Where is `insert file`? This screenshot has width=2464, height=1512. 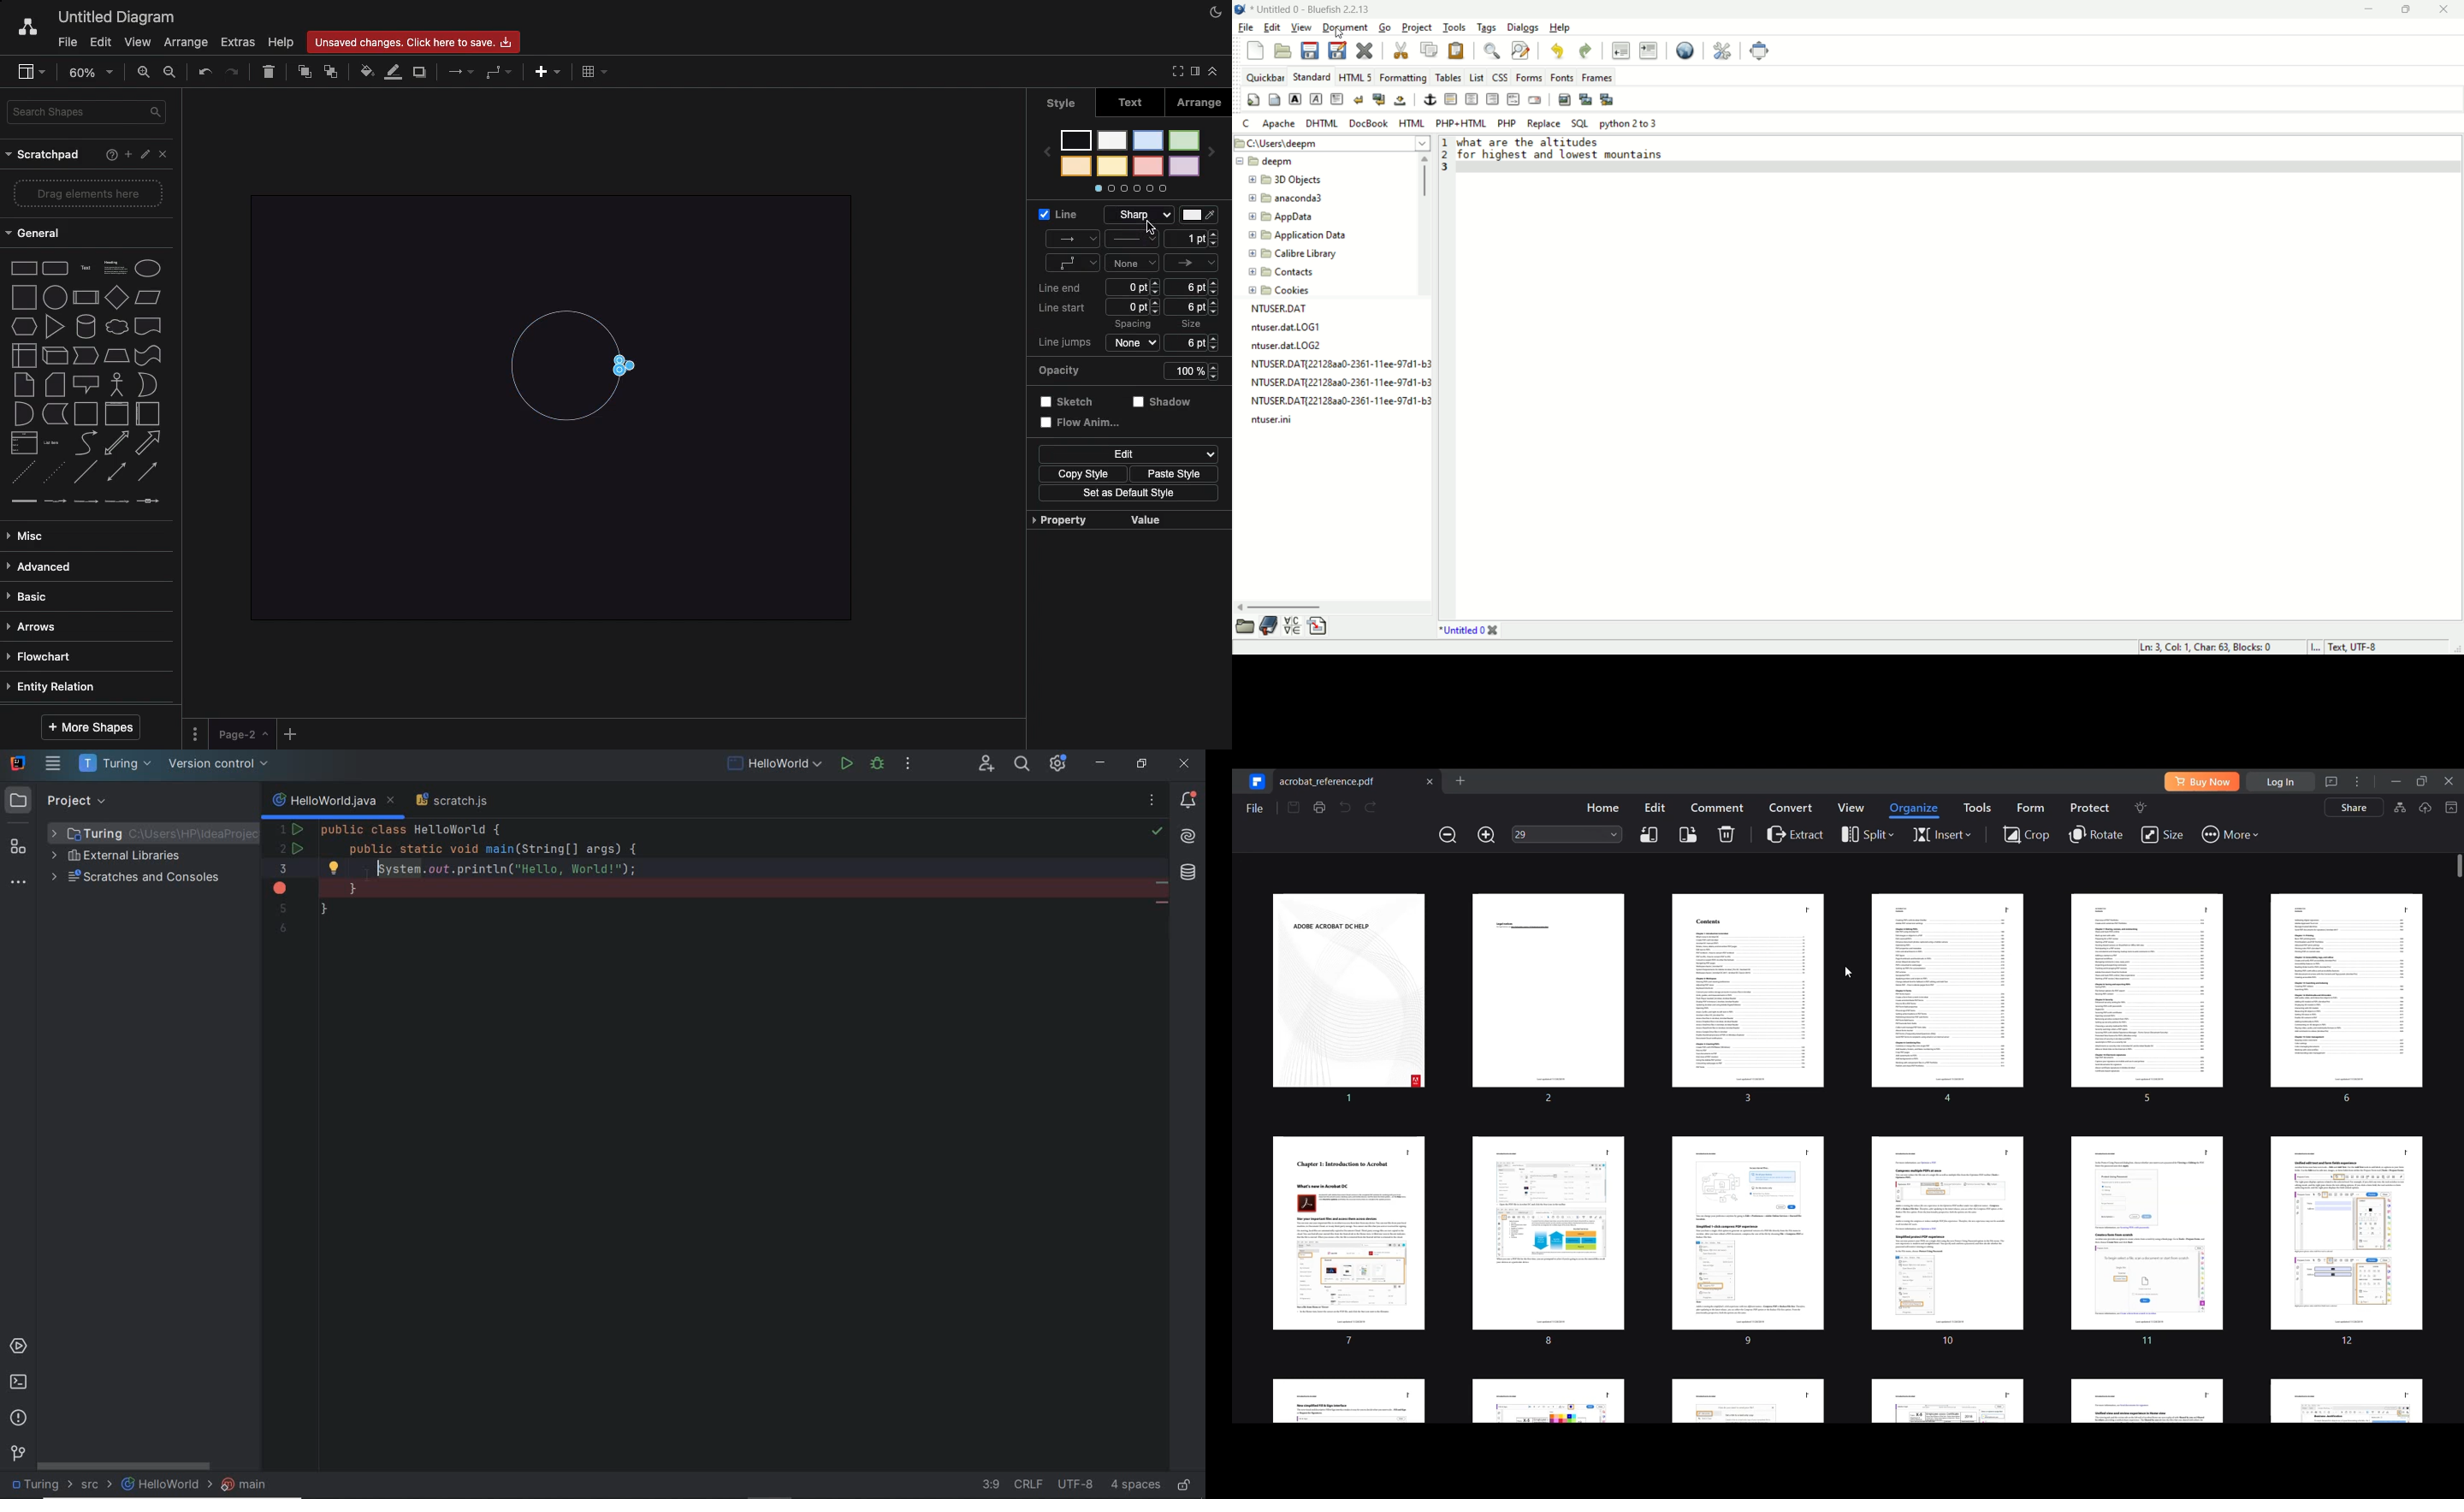
insert file is located at coordinates (1321, 626).